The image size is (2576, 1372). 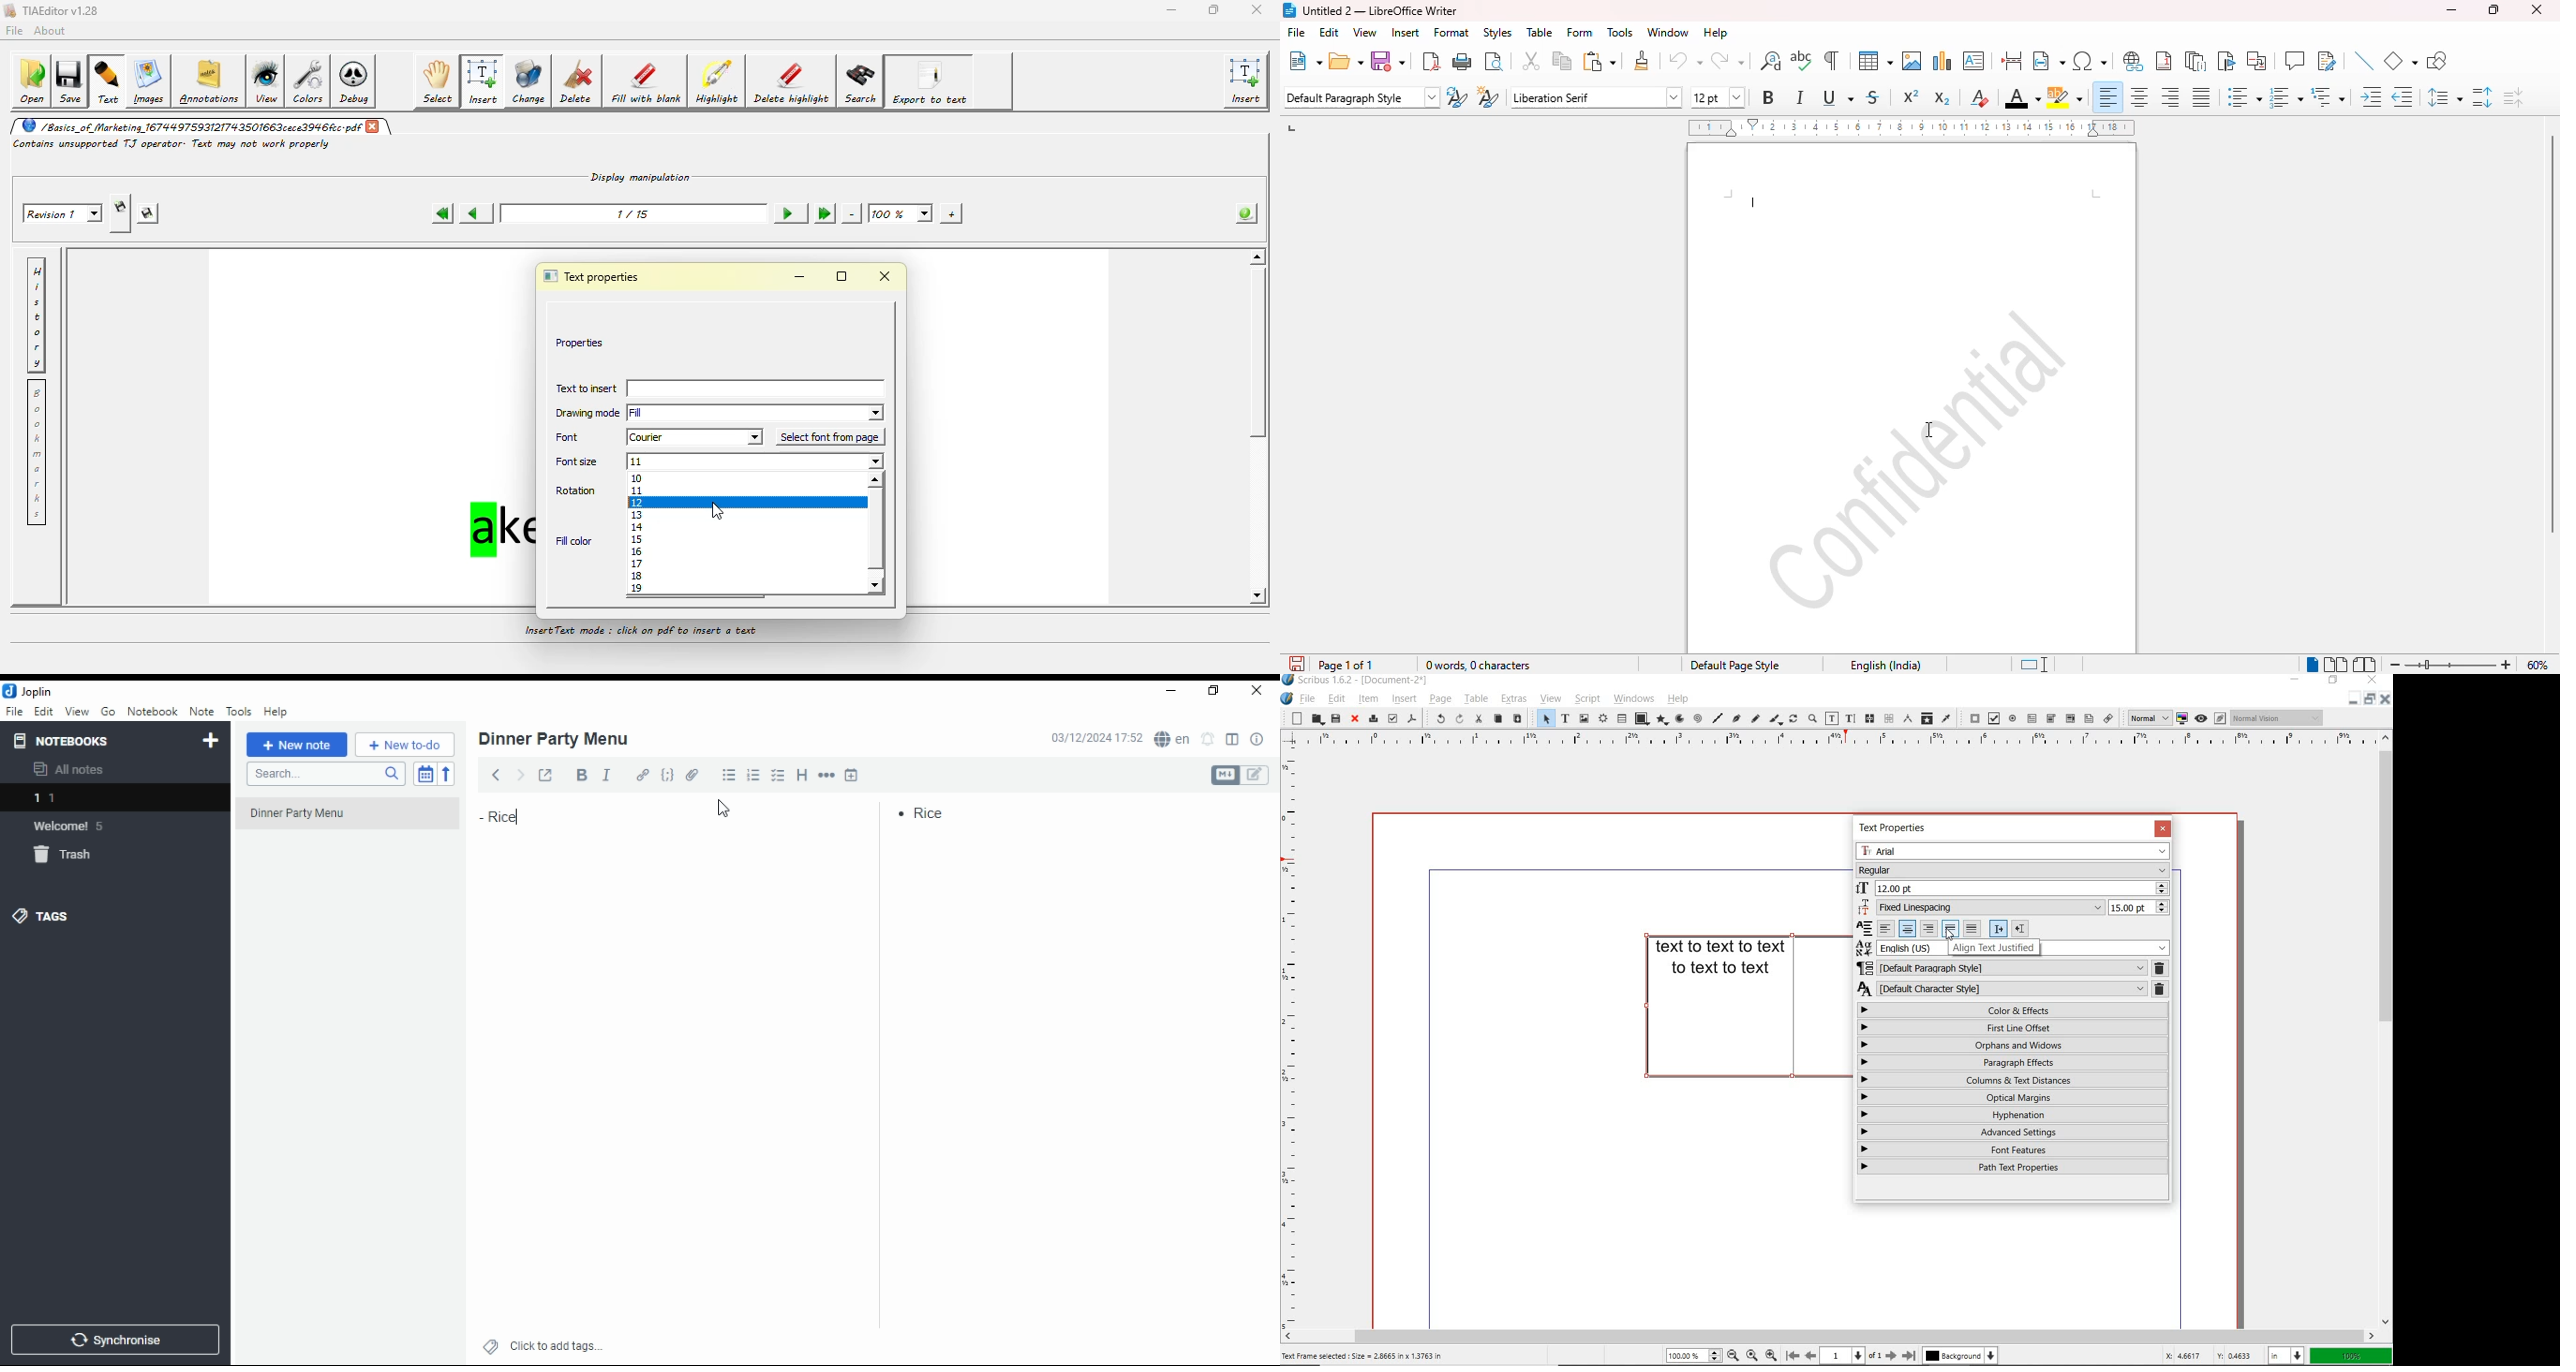 I want to click on align right, so click(x=1929, y=928).